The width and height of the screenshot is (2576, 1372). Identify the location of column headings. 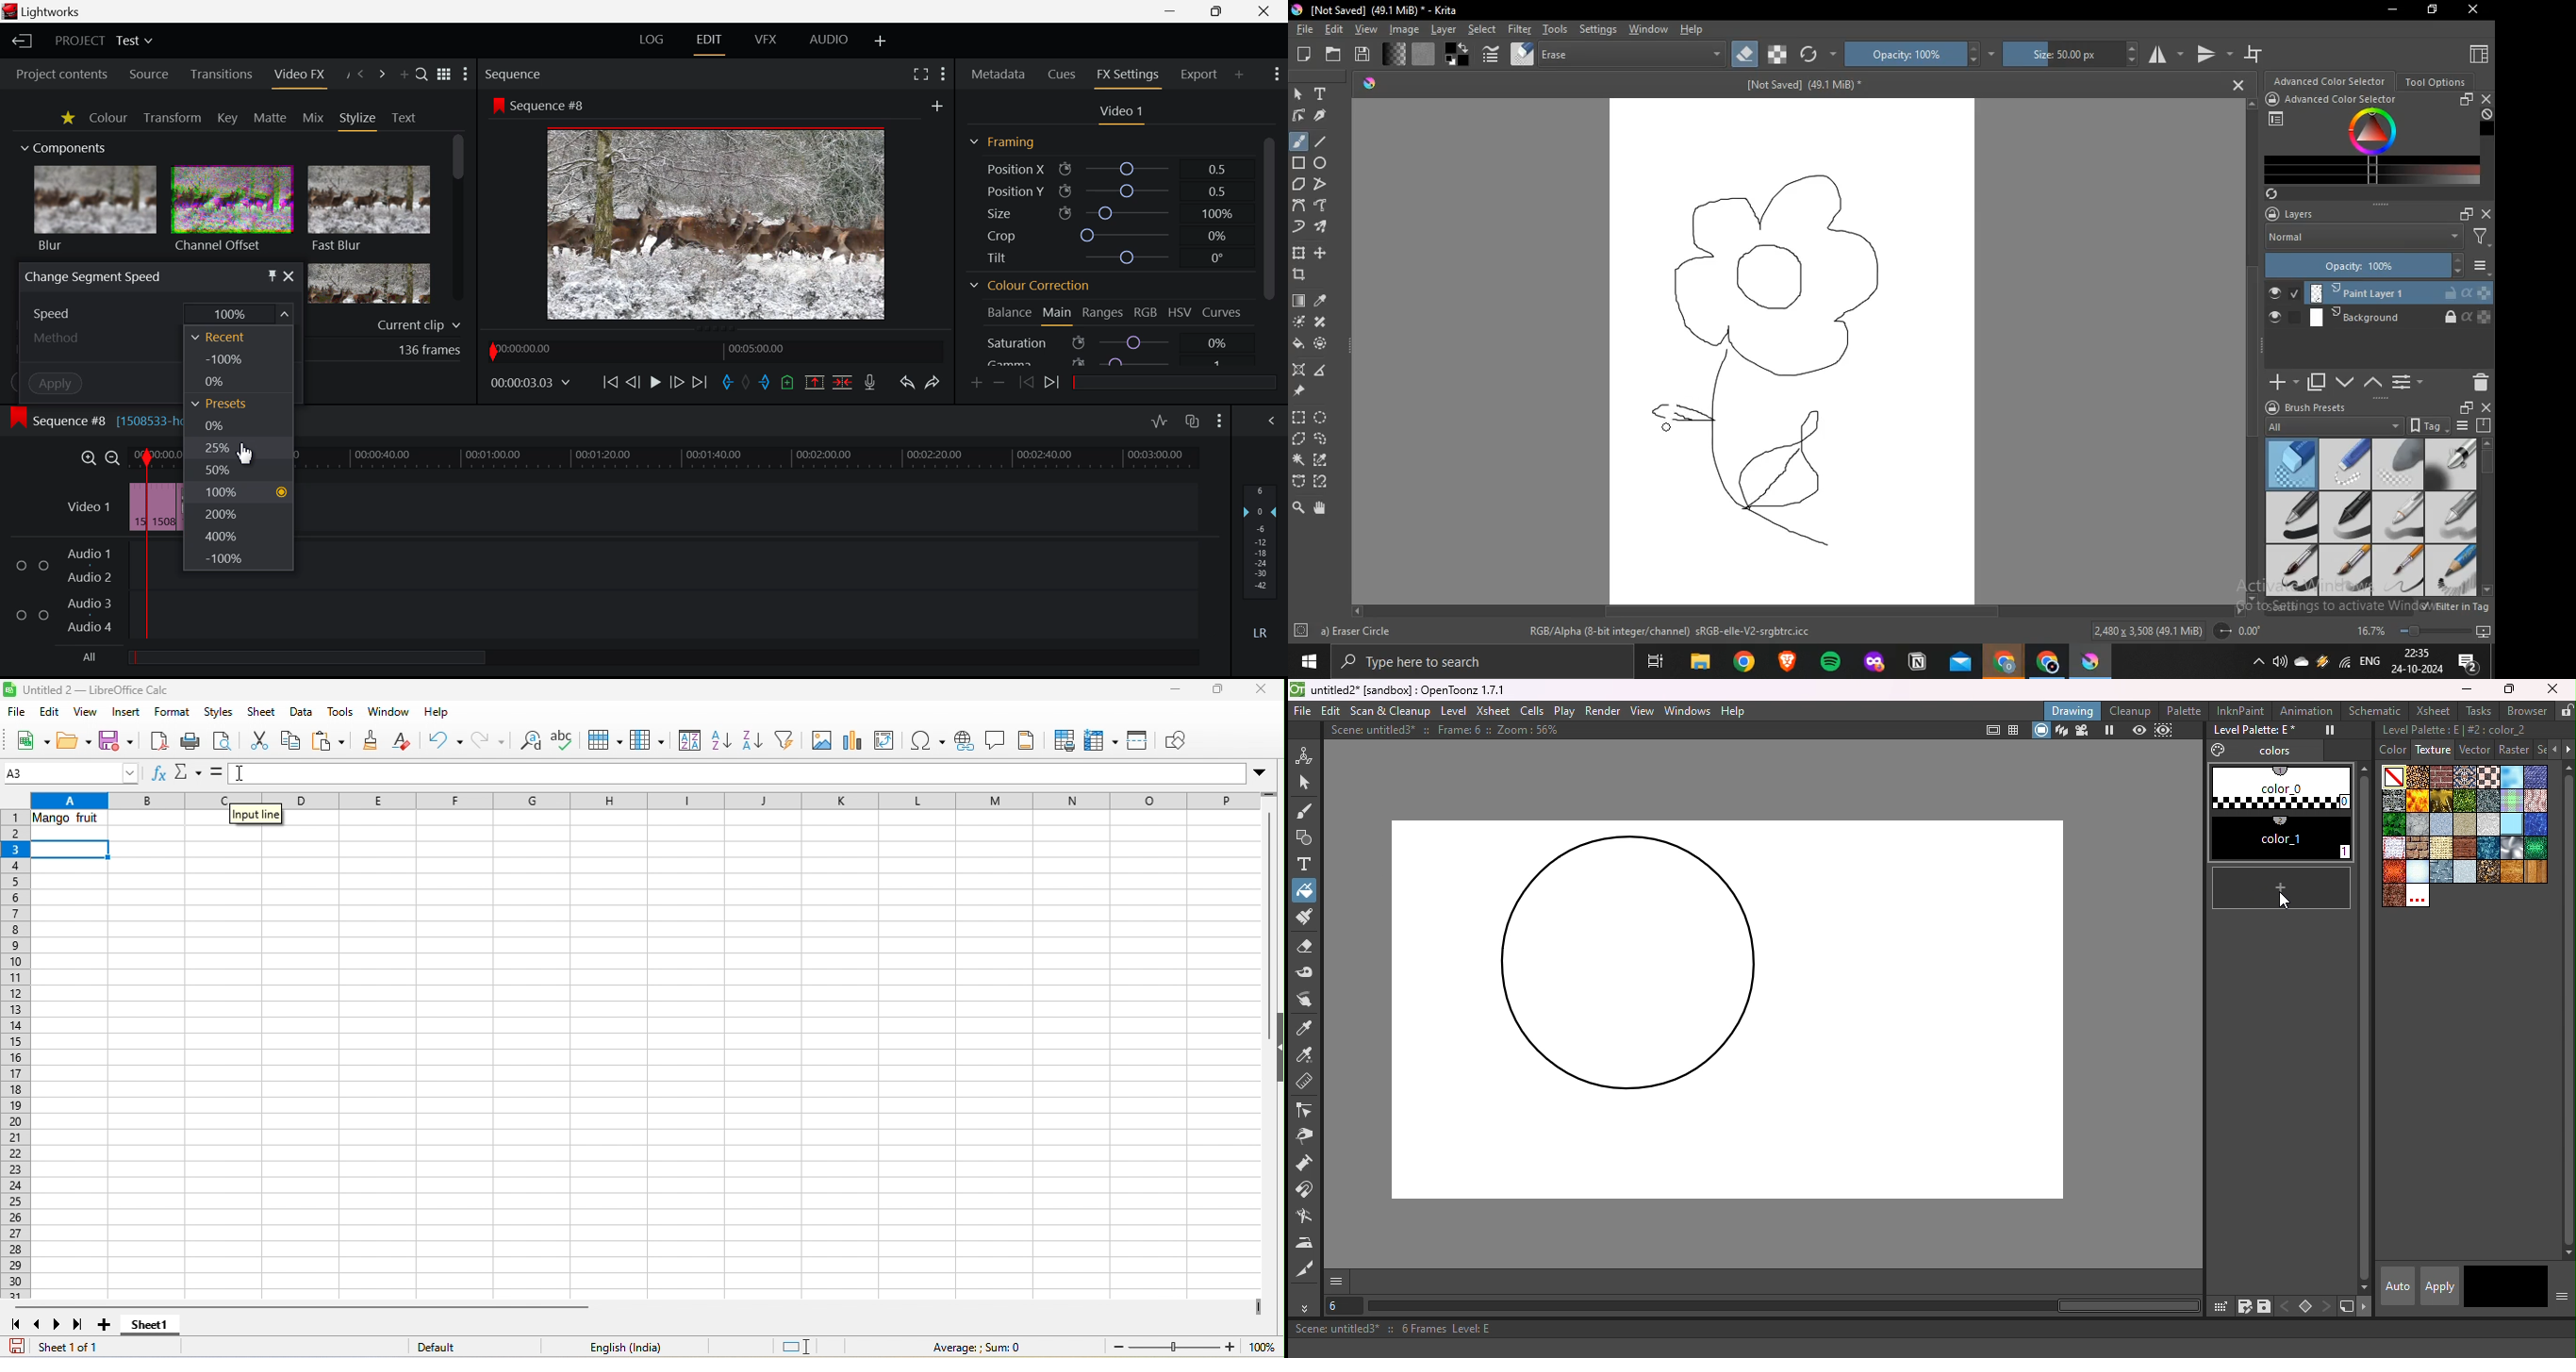
(653, 797).